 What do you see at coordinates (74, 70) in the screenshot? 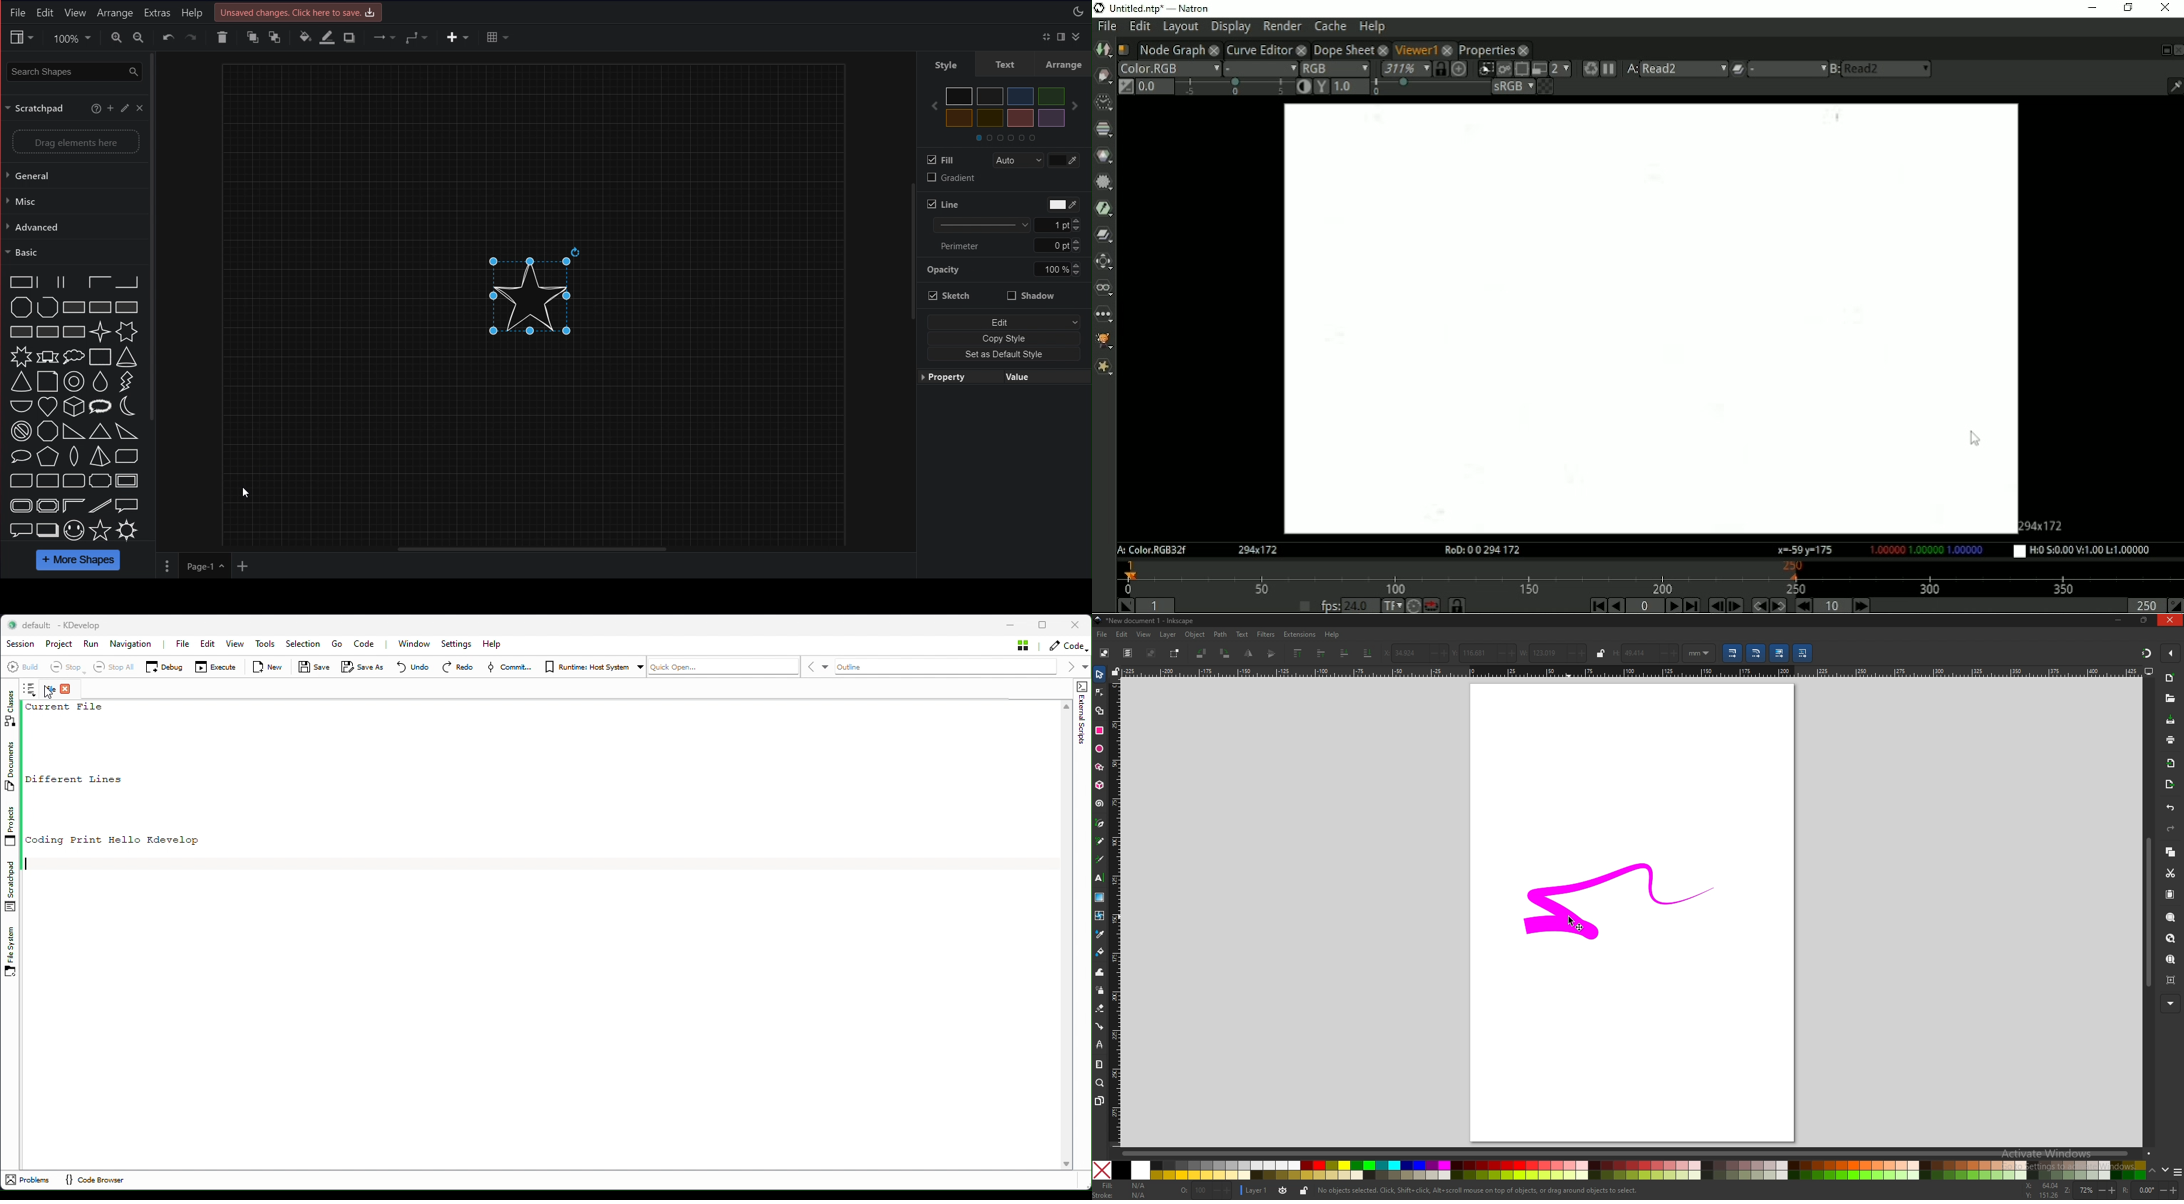
I see `Search Bar` at bounding box center [74, 70].